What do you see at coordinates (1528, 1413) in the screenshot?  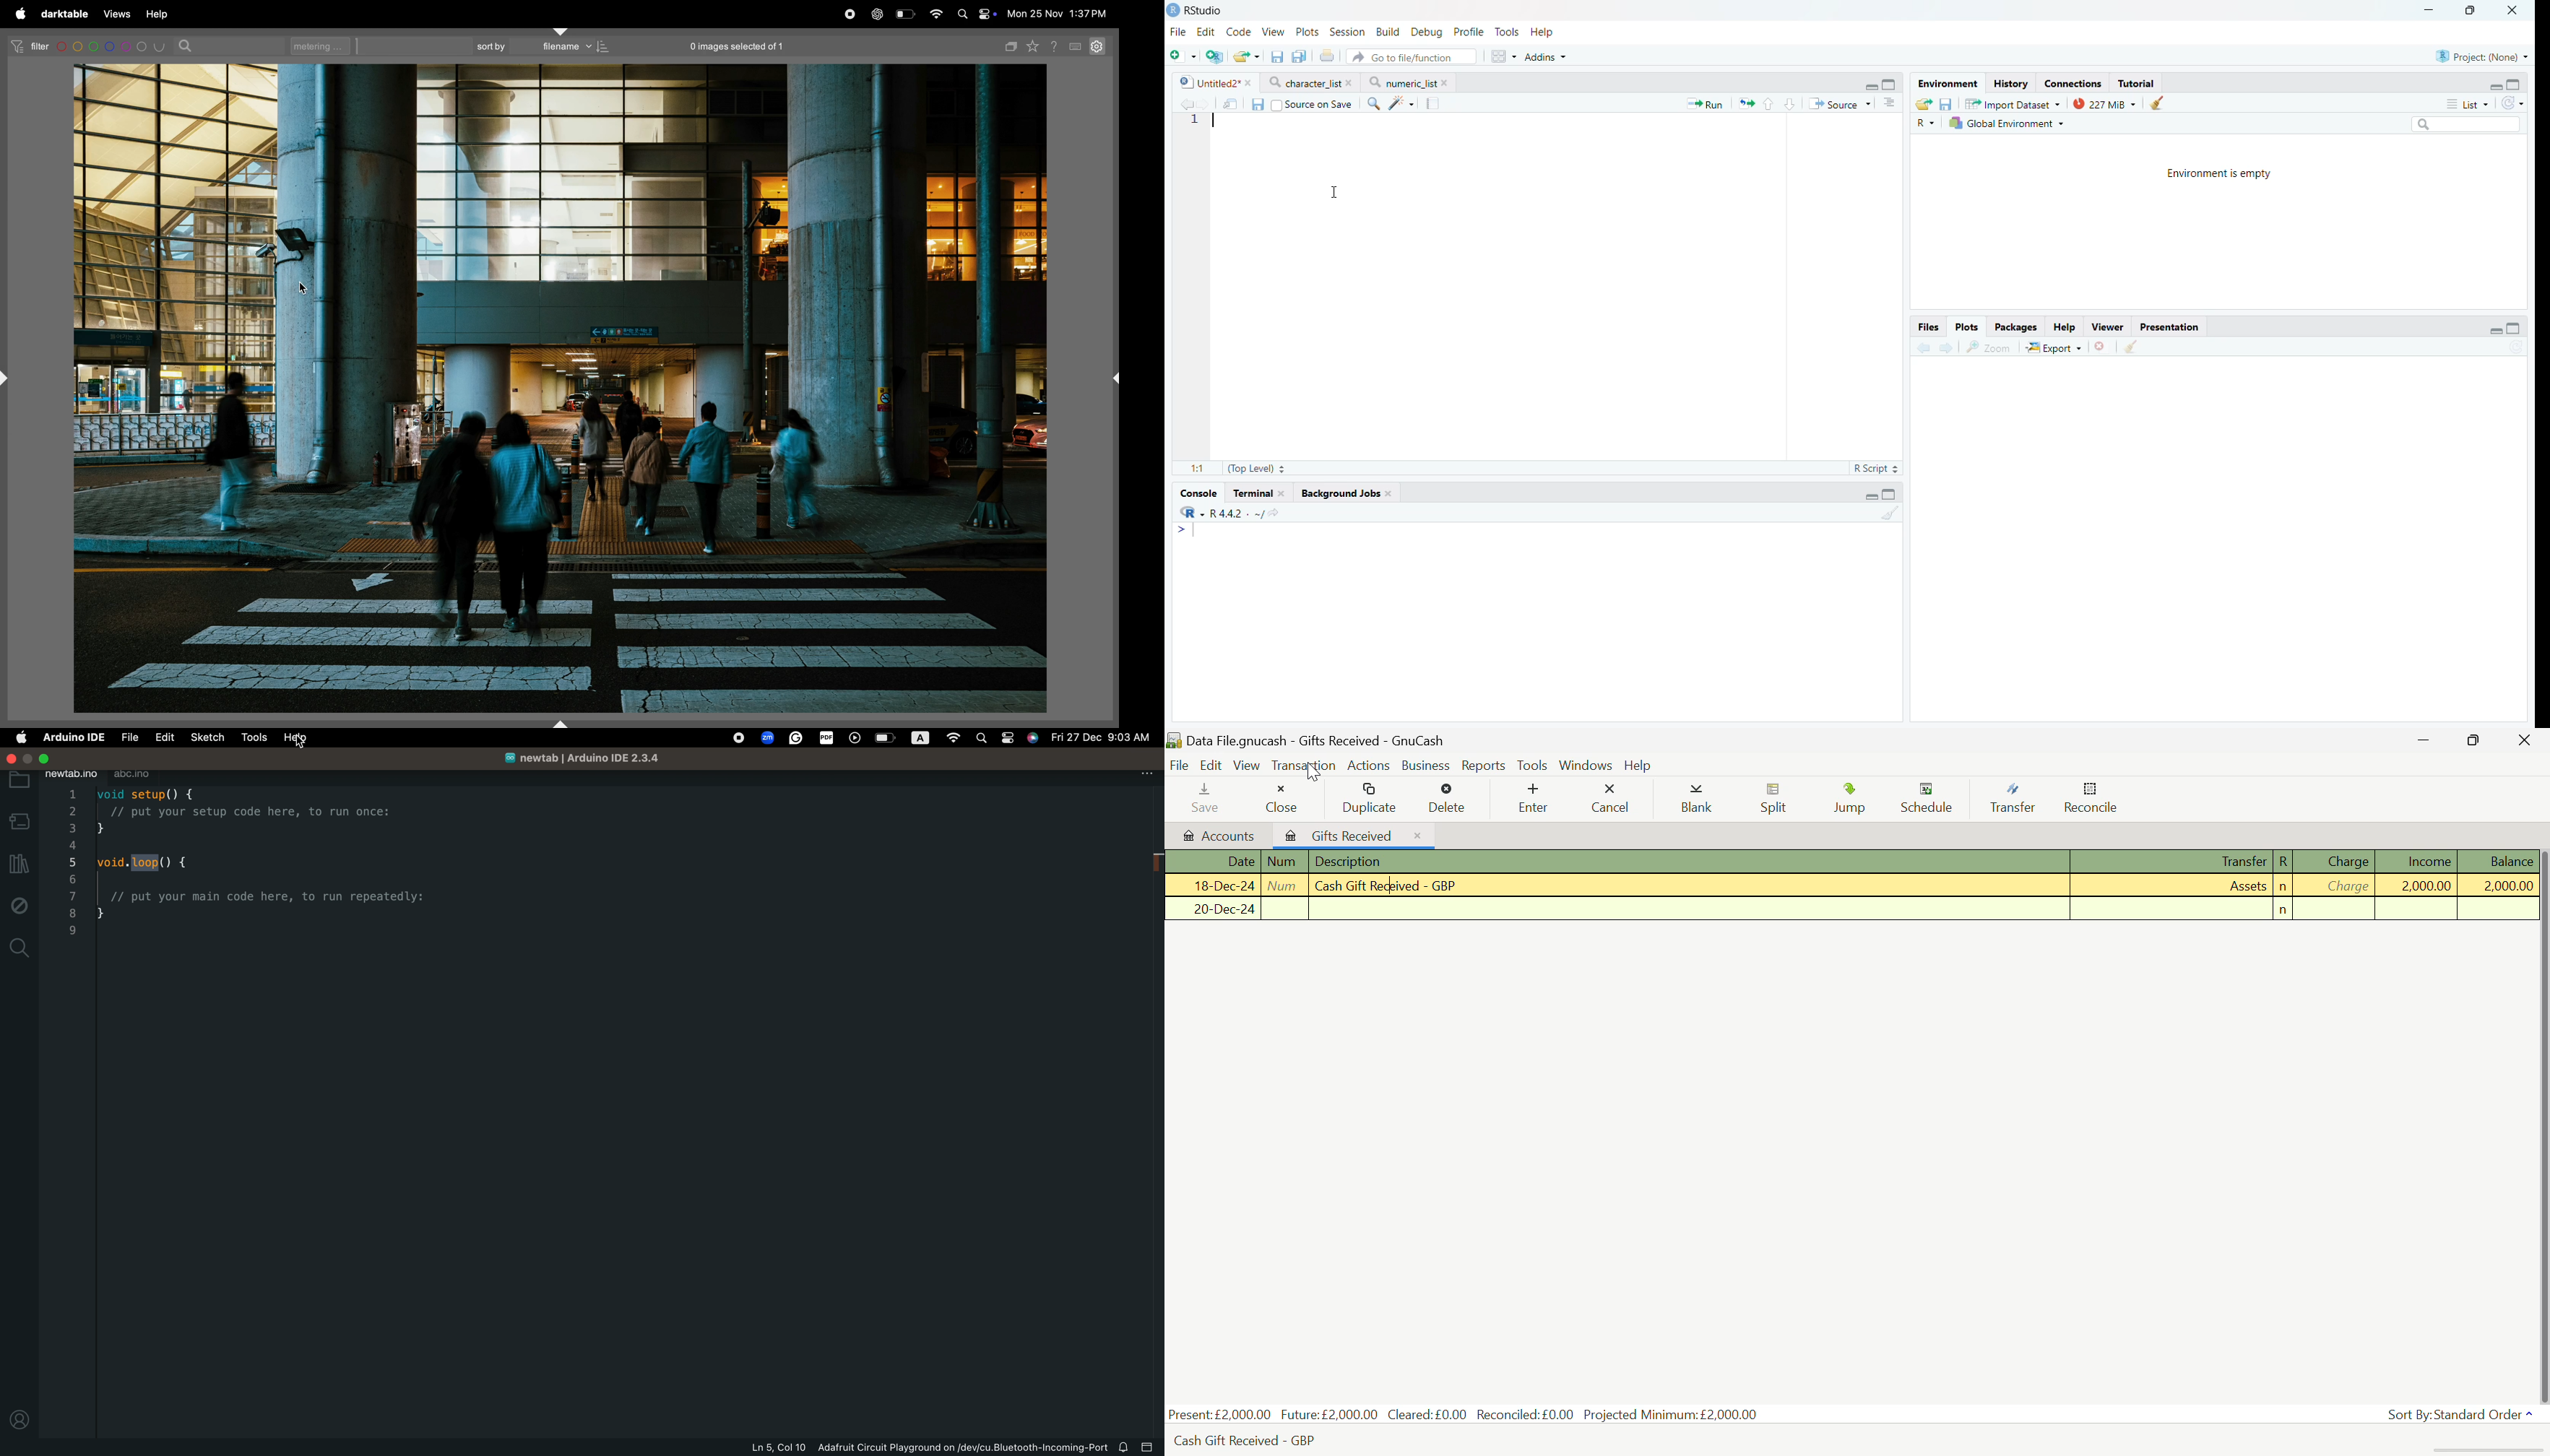 I see `Reconciled` at bounding box center [1528, 1413].